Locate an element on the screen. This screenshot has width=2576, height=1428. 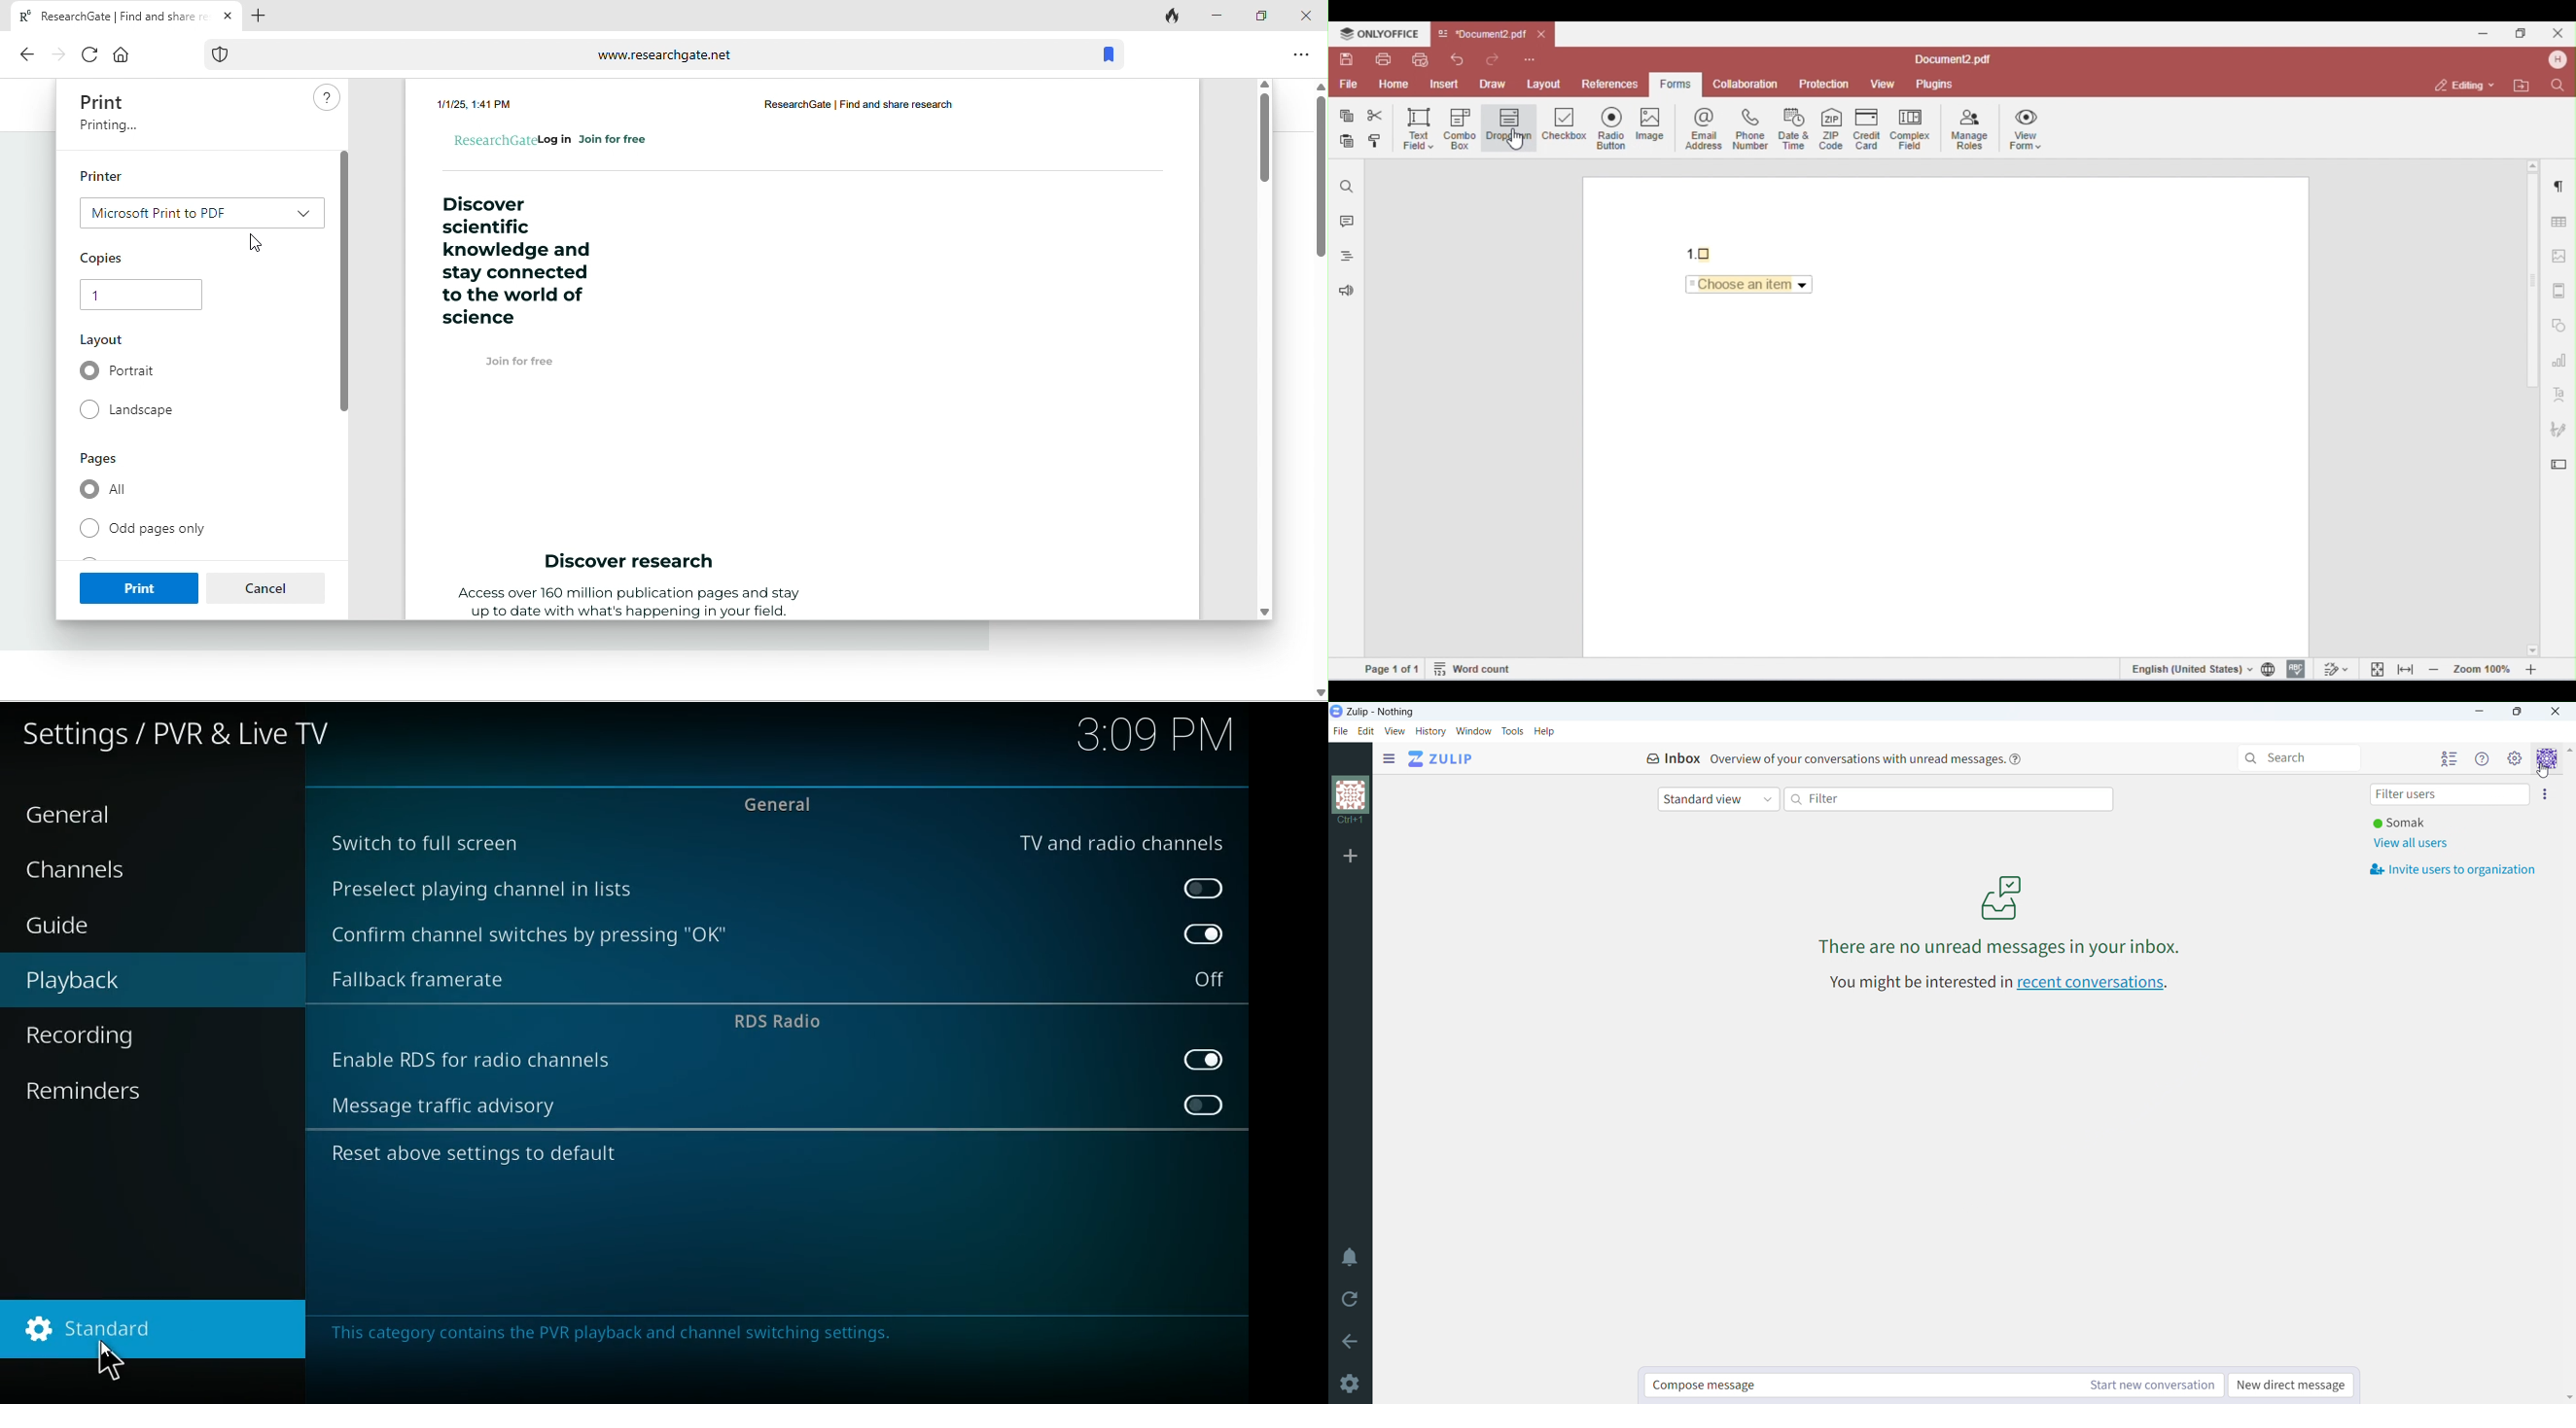
active status is located at coordinates (2404, 824).